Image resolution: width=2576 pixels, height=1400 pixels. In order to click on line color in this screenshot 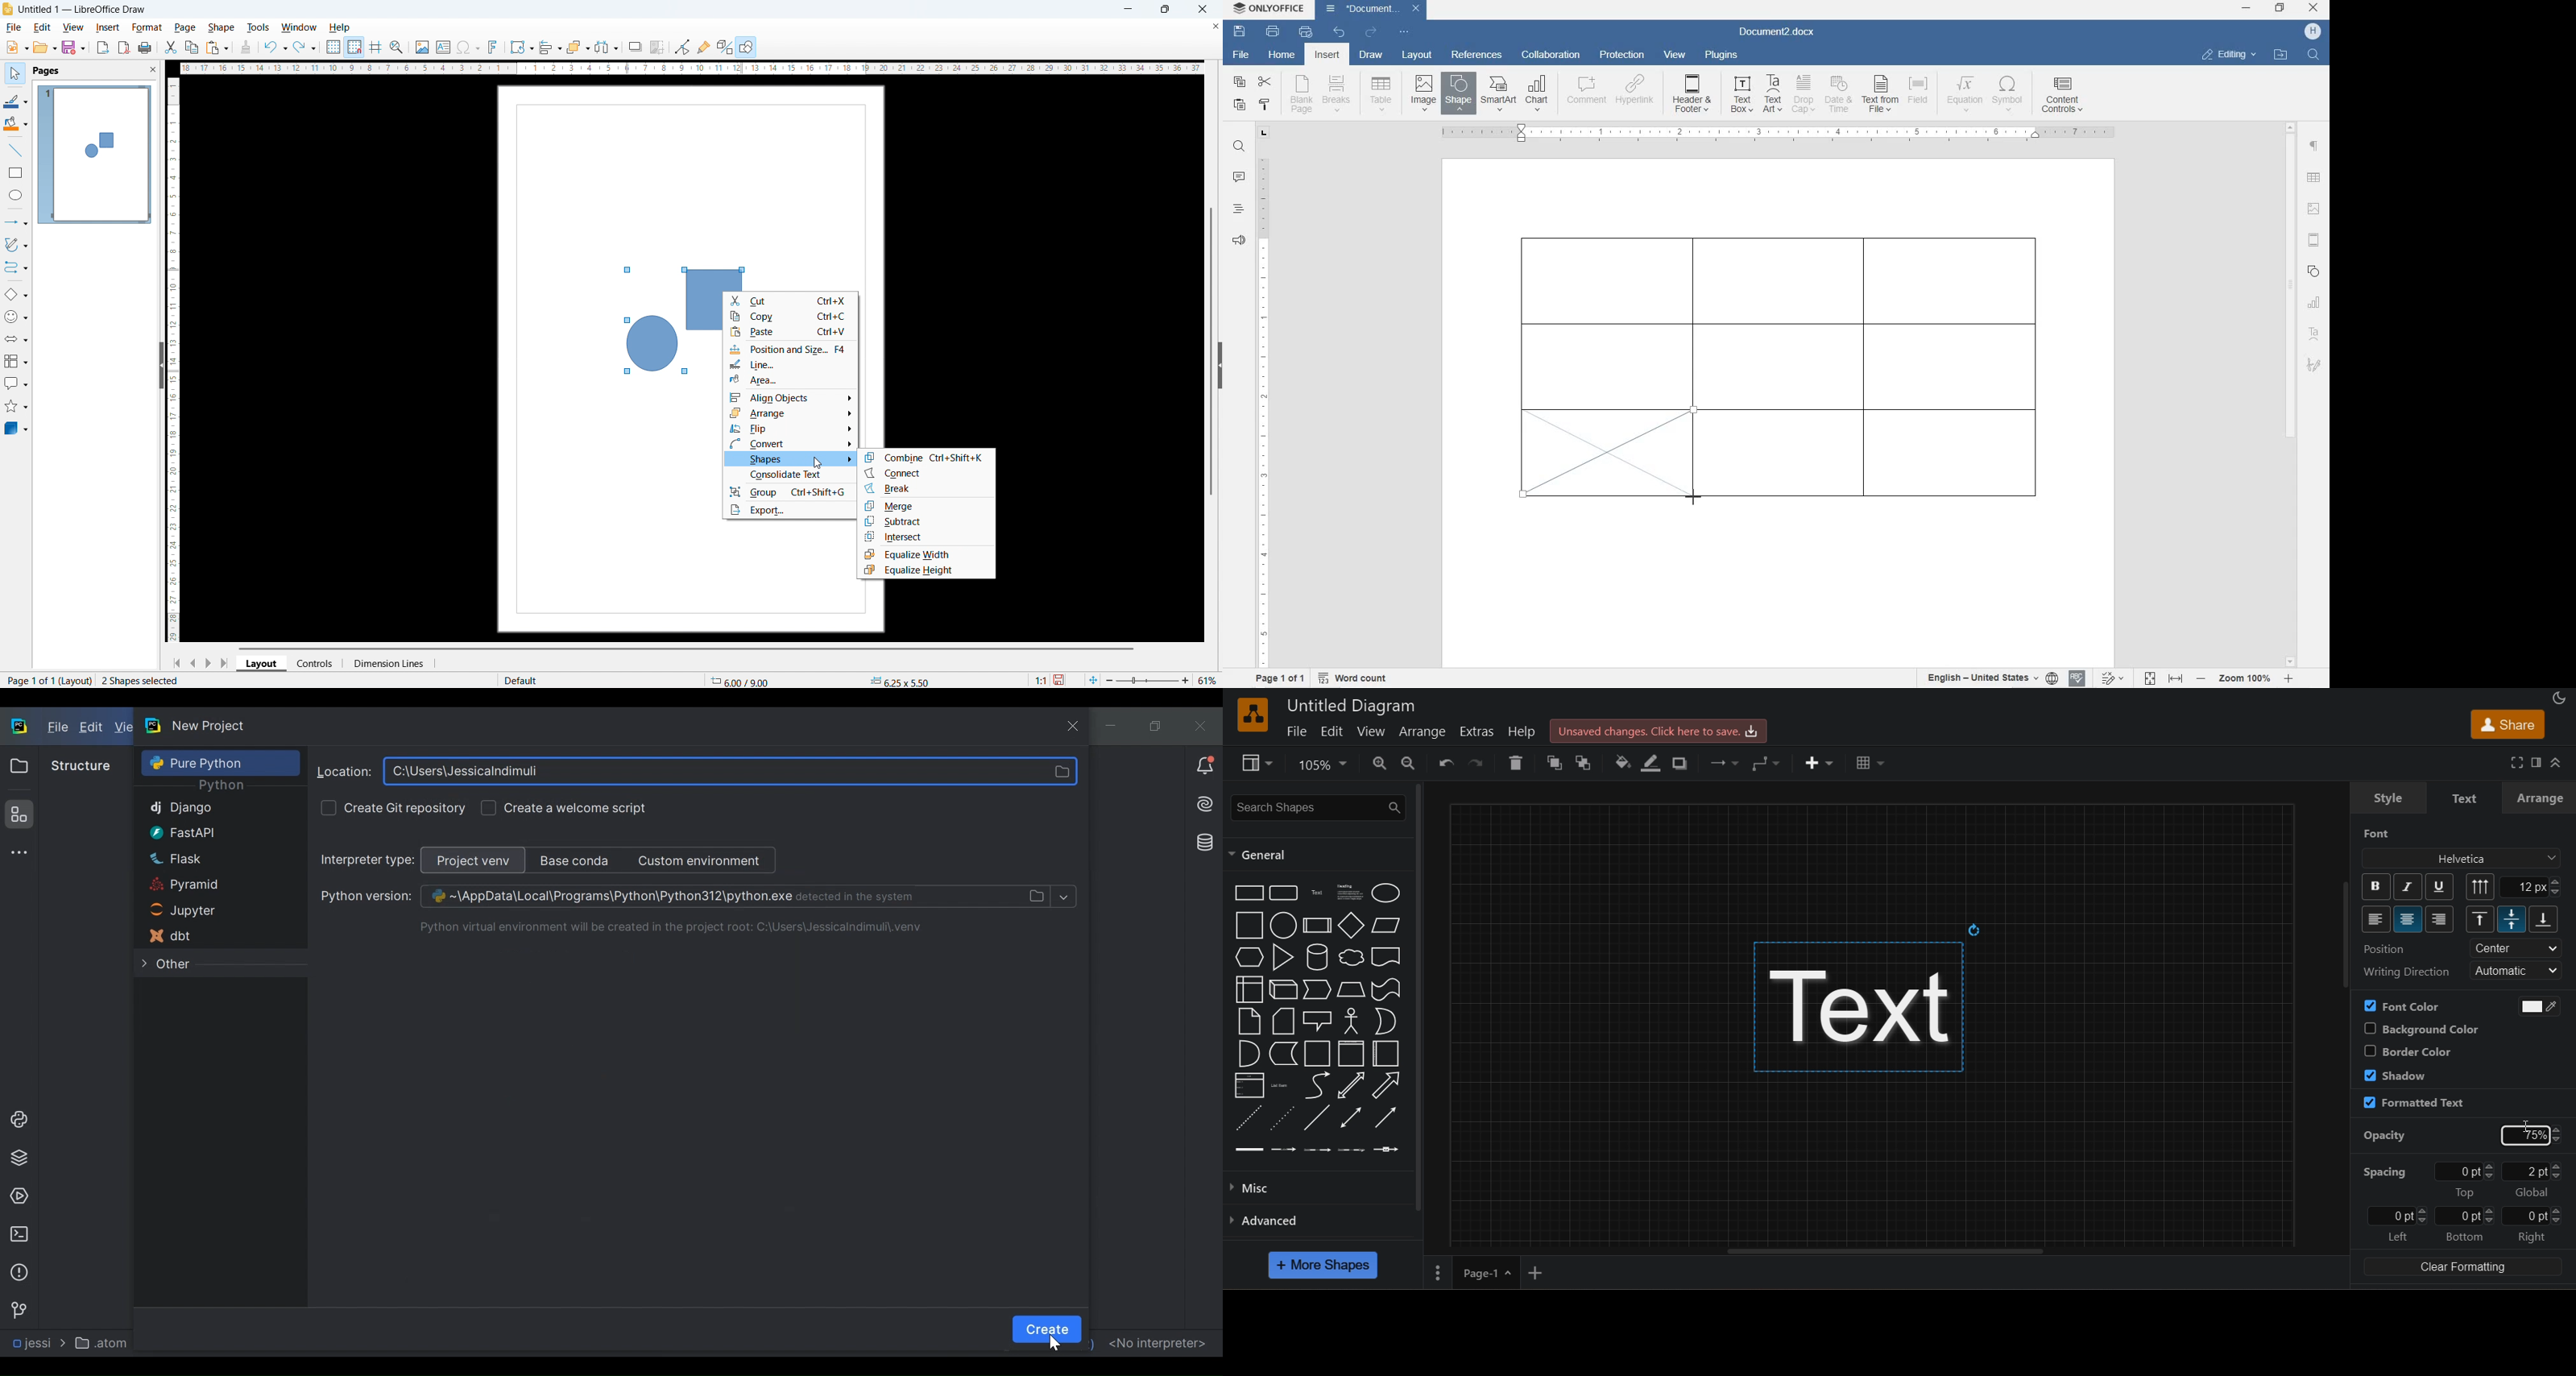, I will do `click(1652, 763)`.